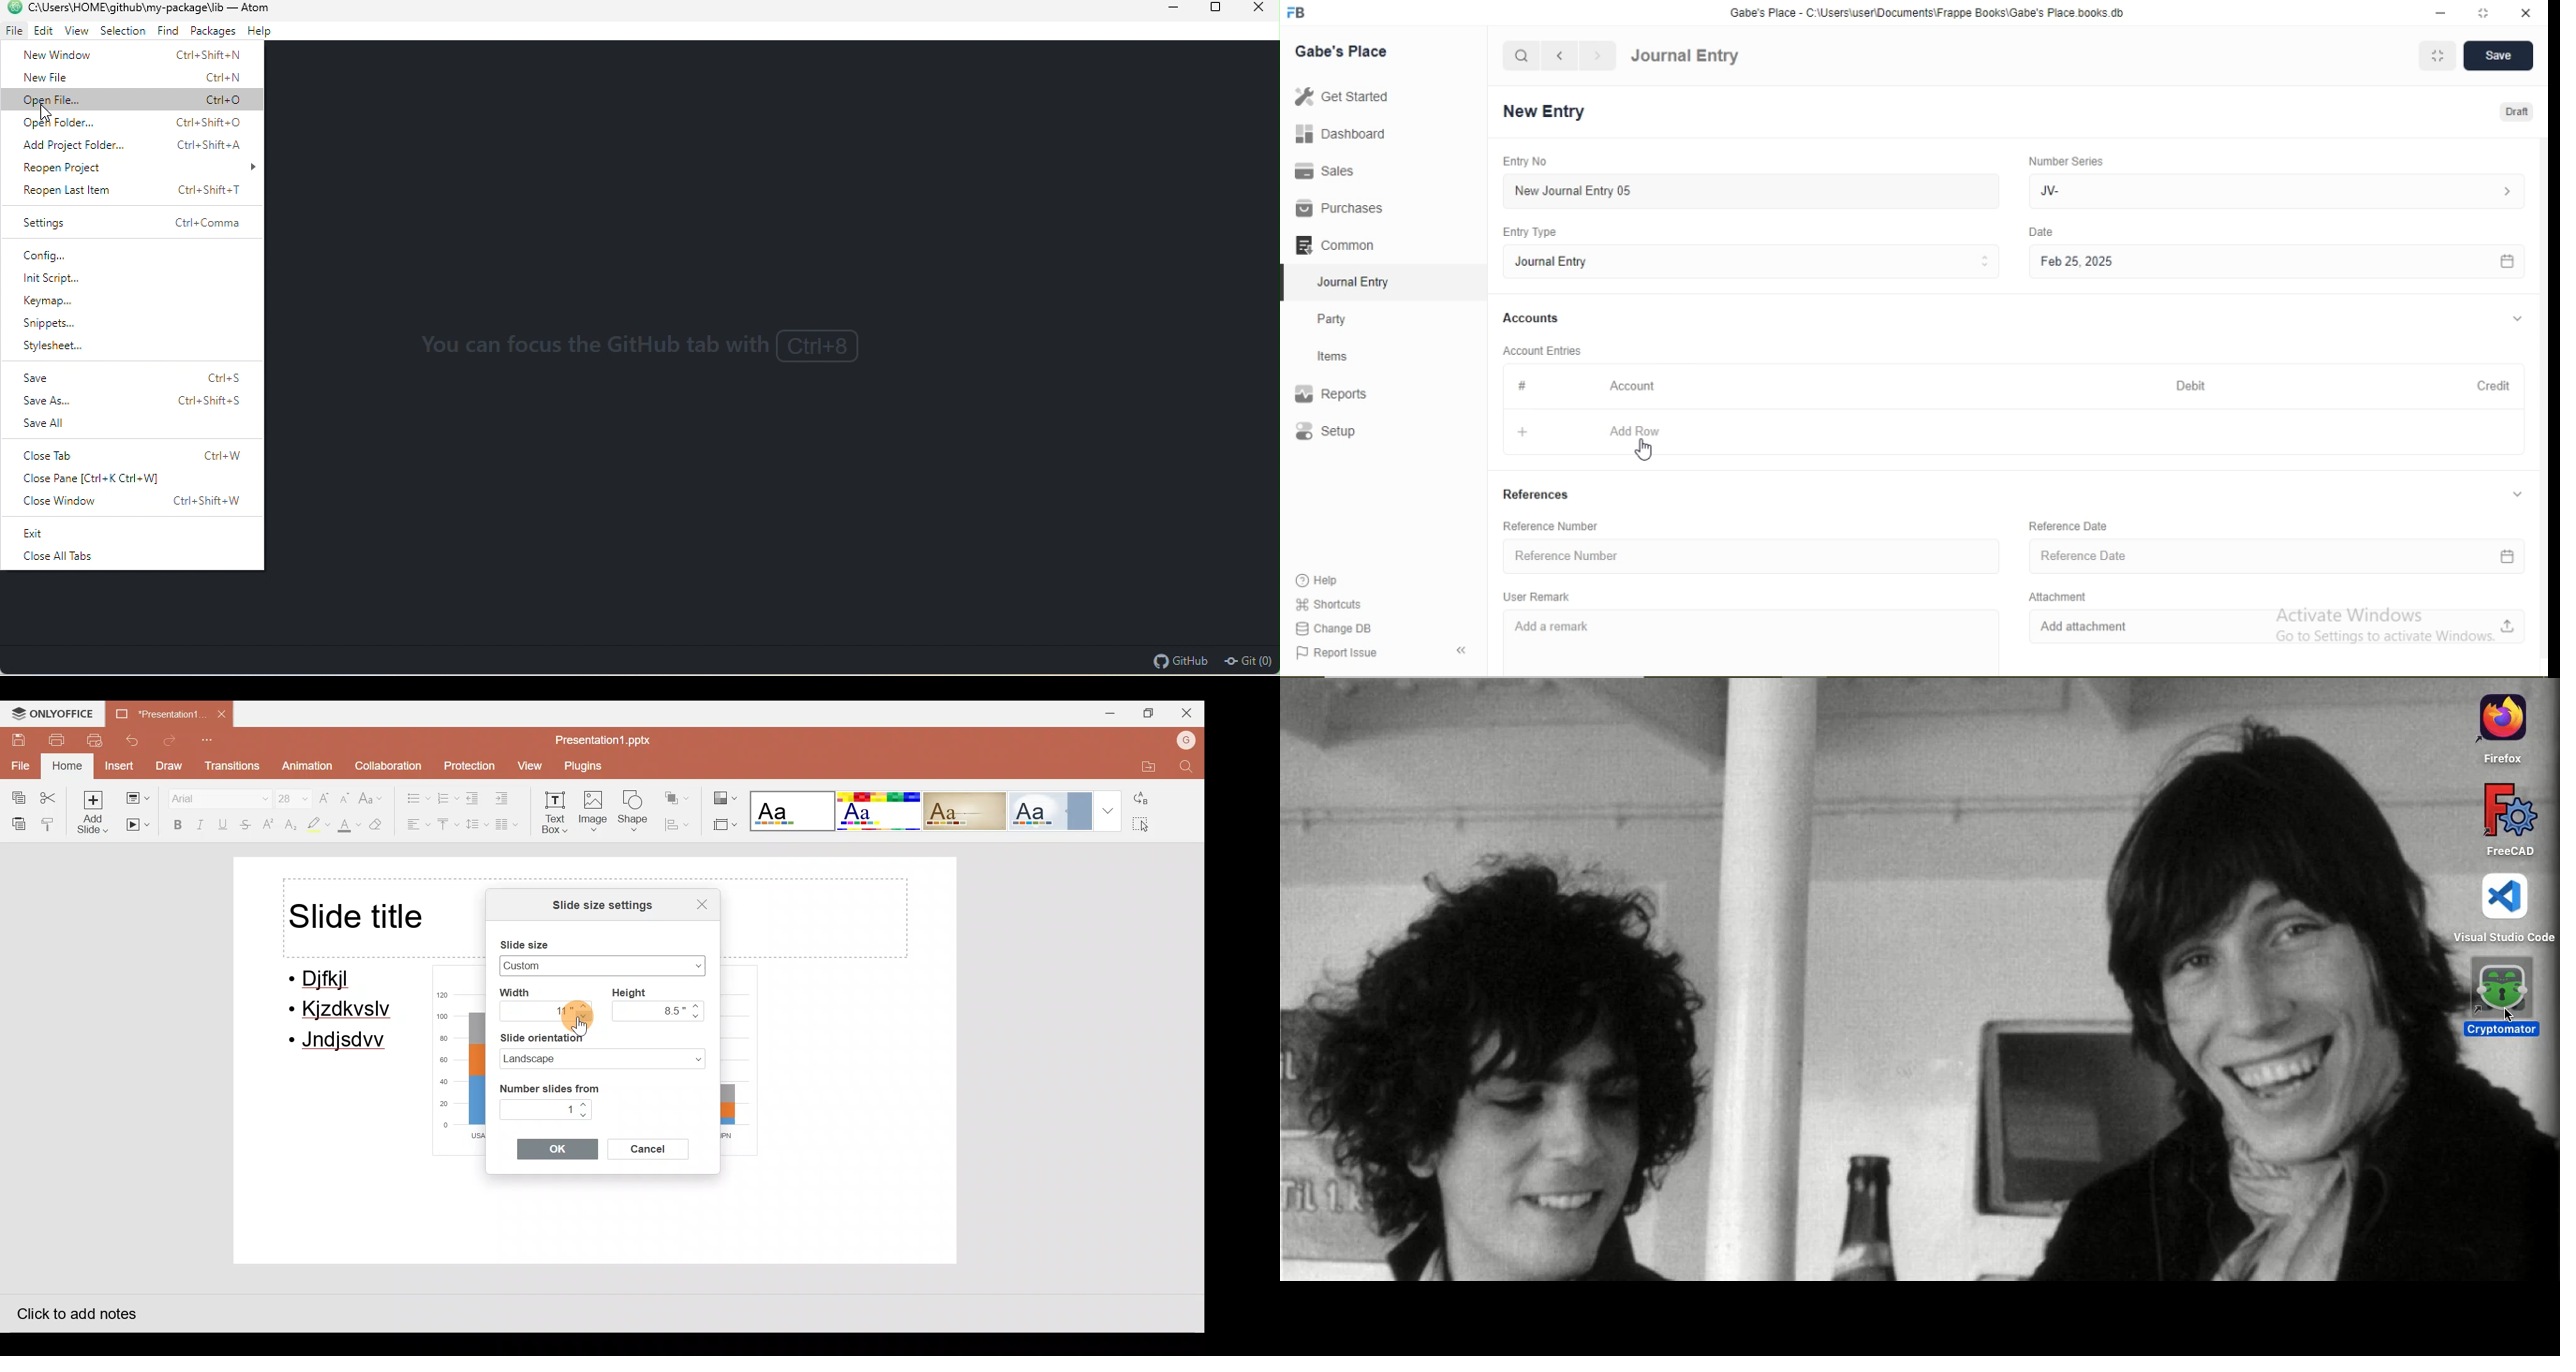  What do you see at coordinates (1537, 496) in the screenshot?
I see `References.` at bounding box center [1537, 496].